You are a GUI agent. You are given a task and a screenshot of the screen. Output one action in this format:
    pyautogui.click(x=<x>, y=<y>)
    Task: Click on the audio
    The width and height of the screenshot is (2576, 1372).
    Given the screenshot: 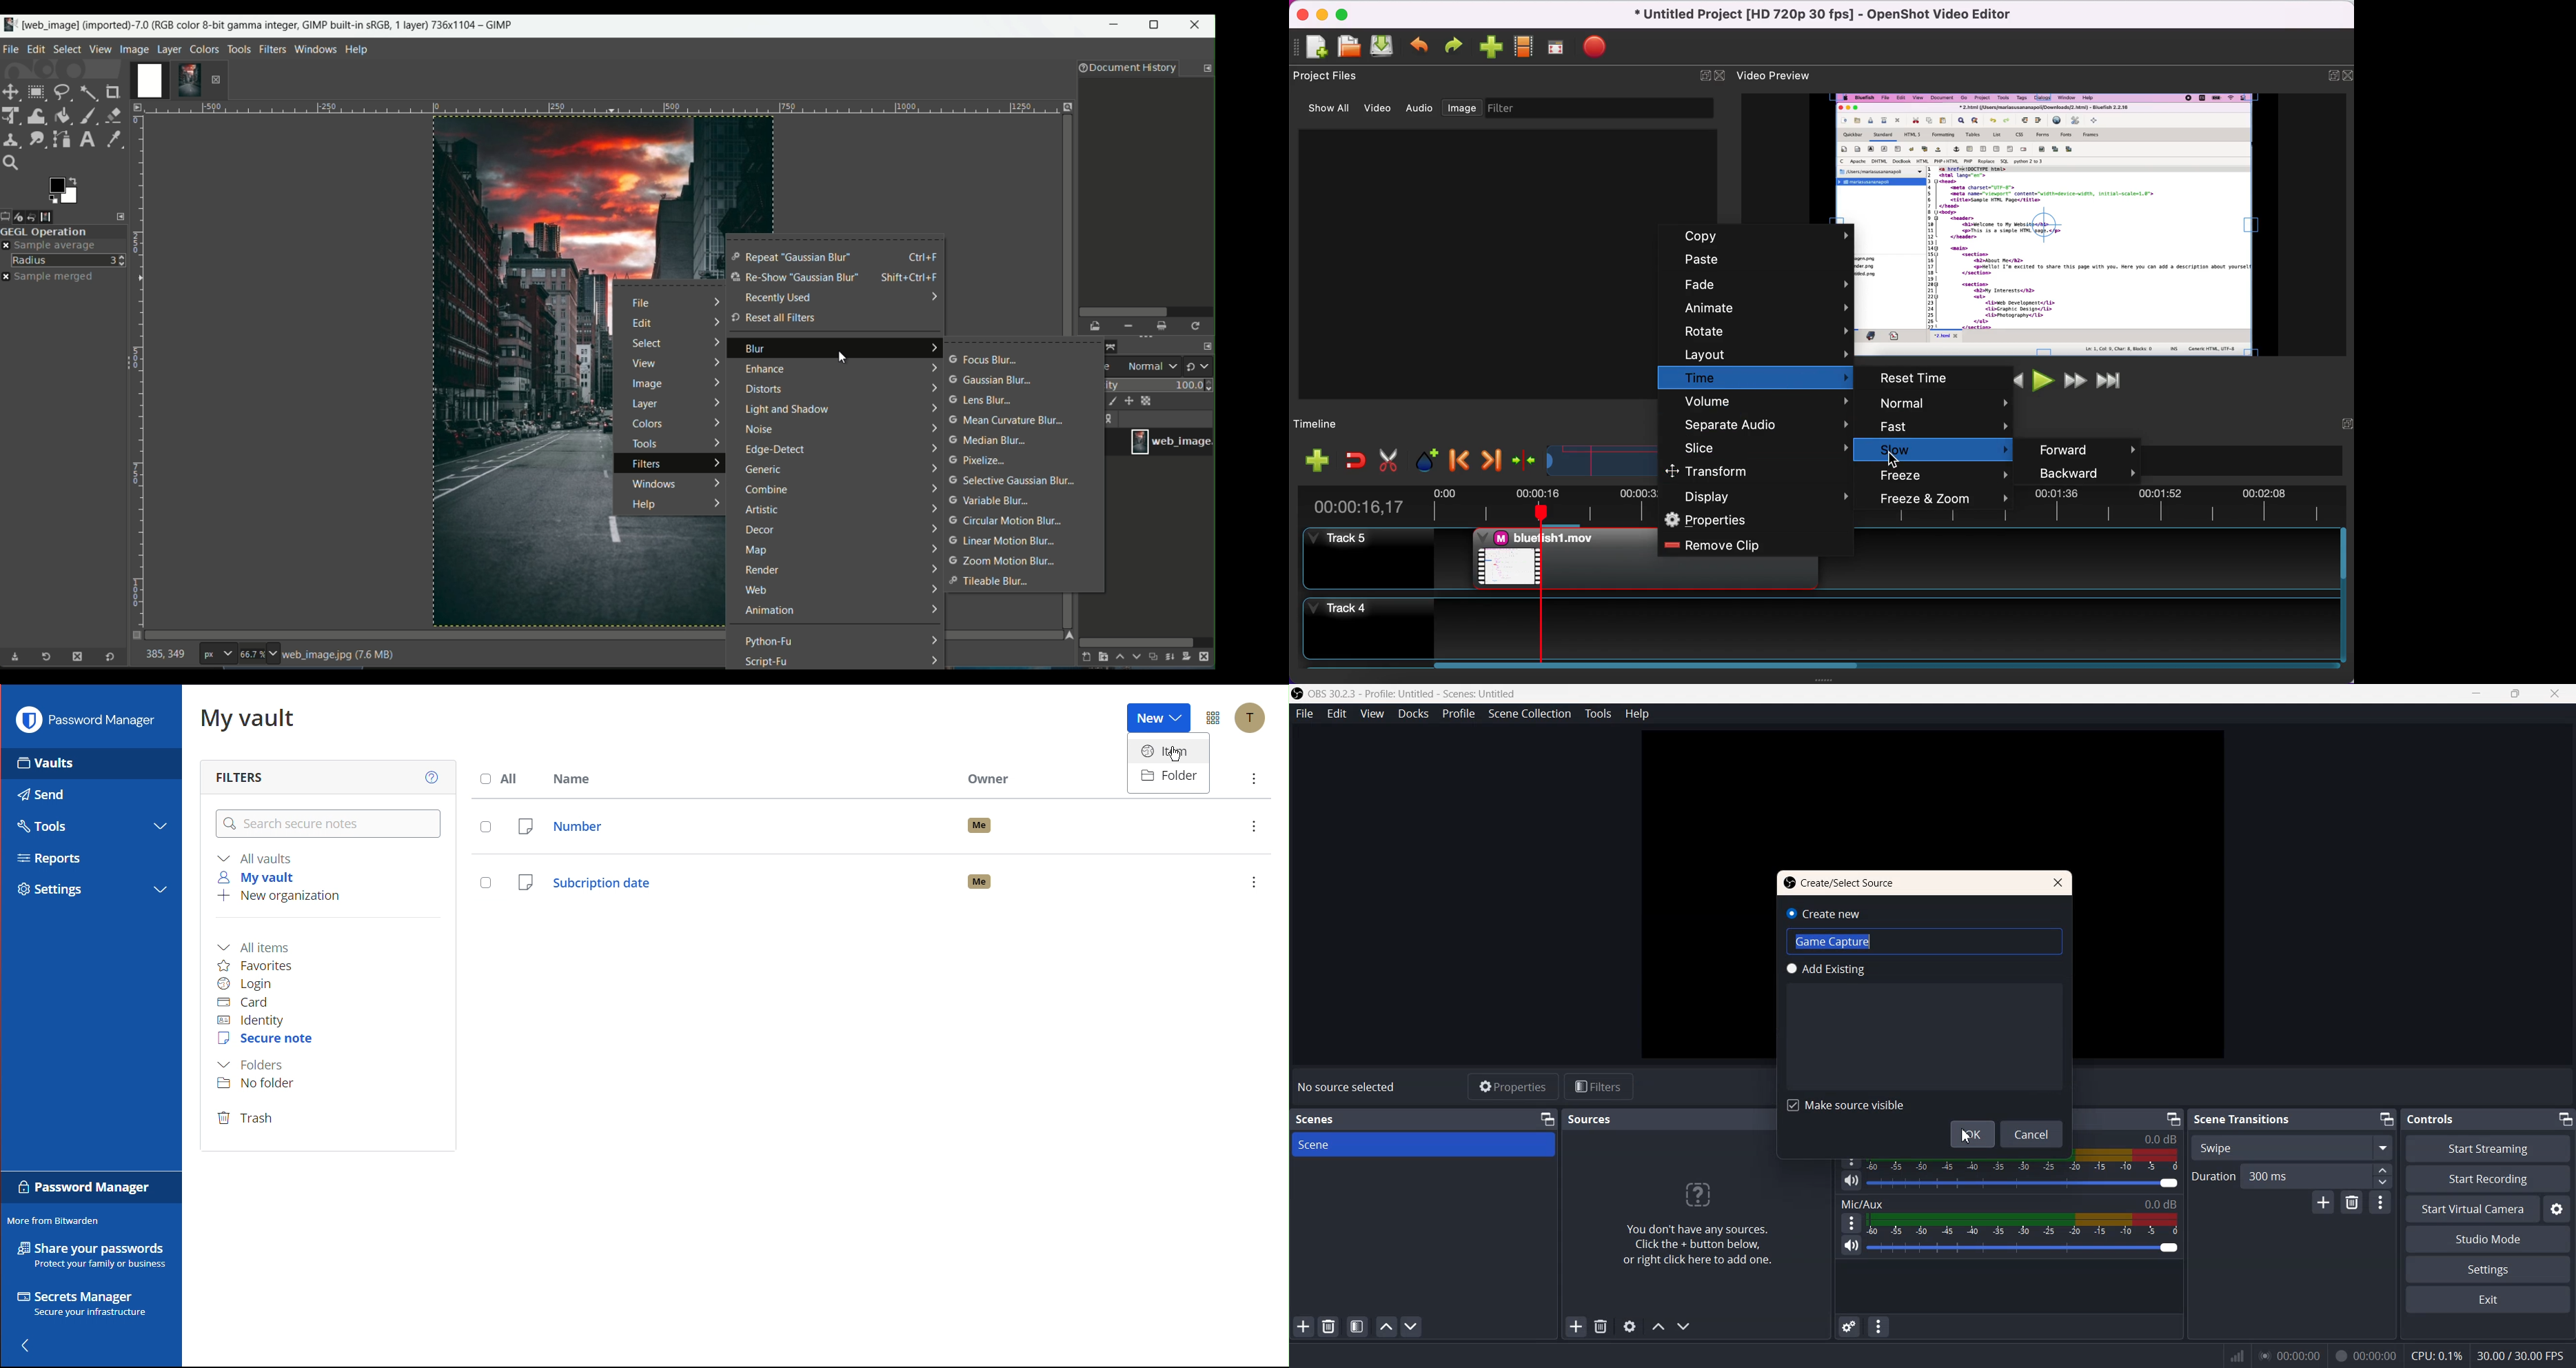 What is the action you would take?
    pyautogui.click(x=1422, y=109)
    